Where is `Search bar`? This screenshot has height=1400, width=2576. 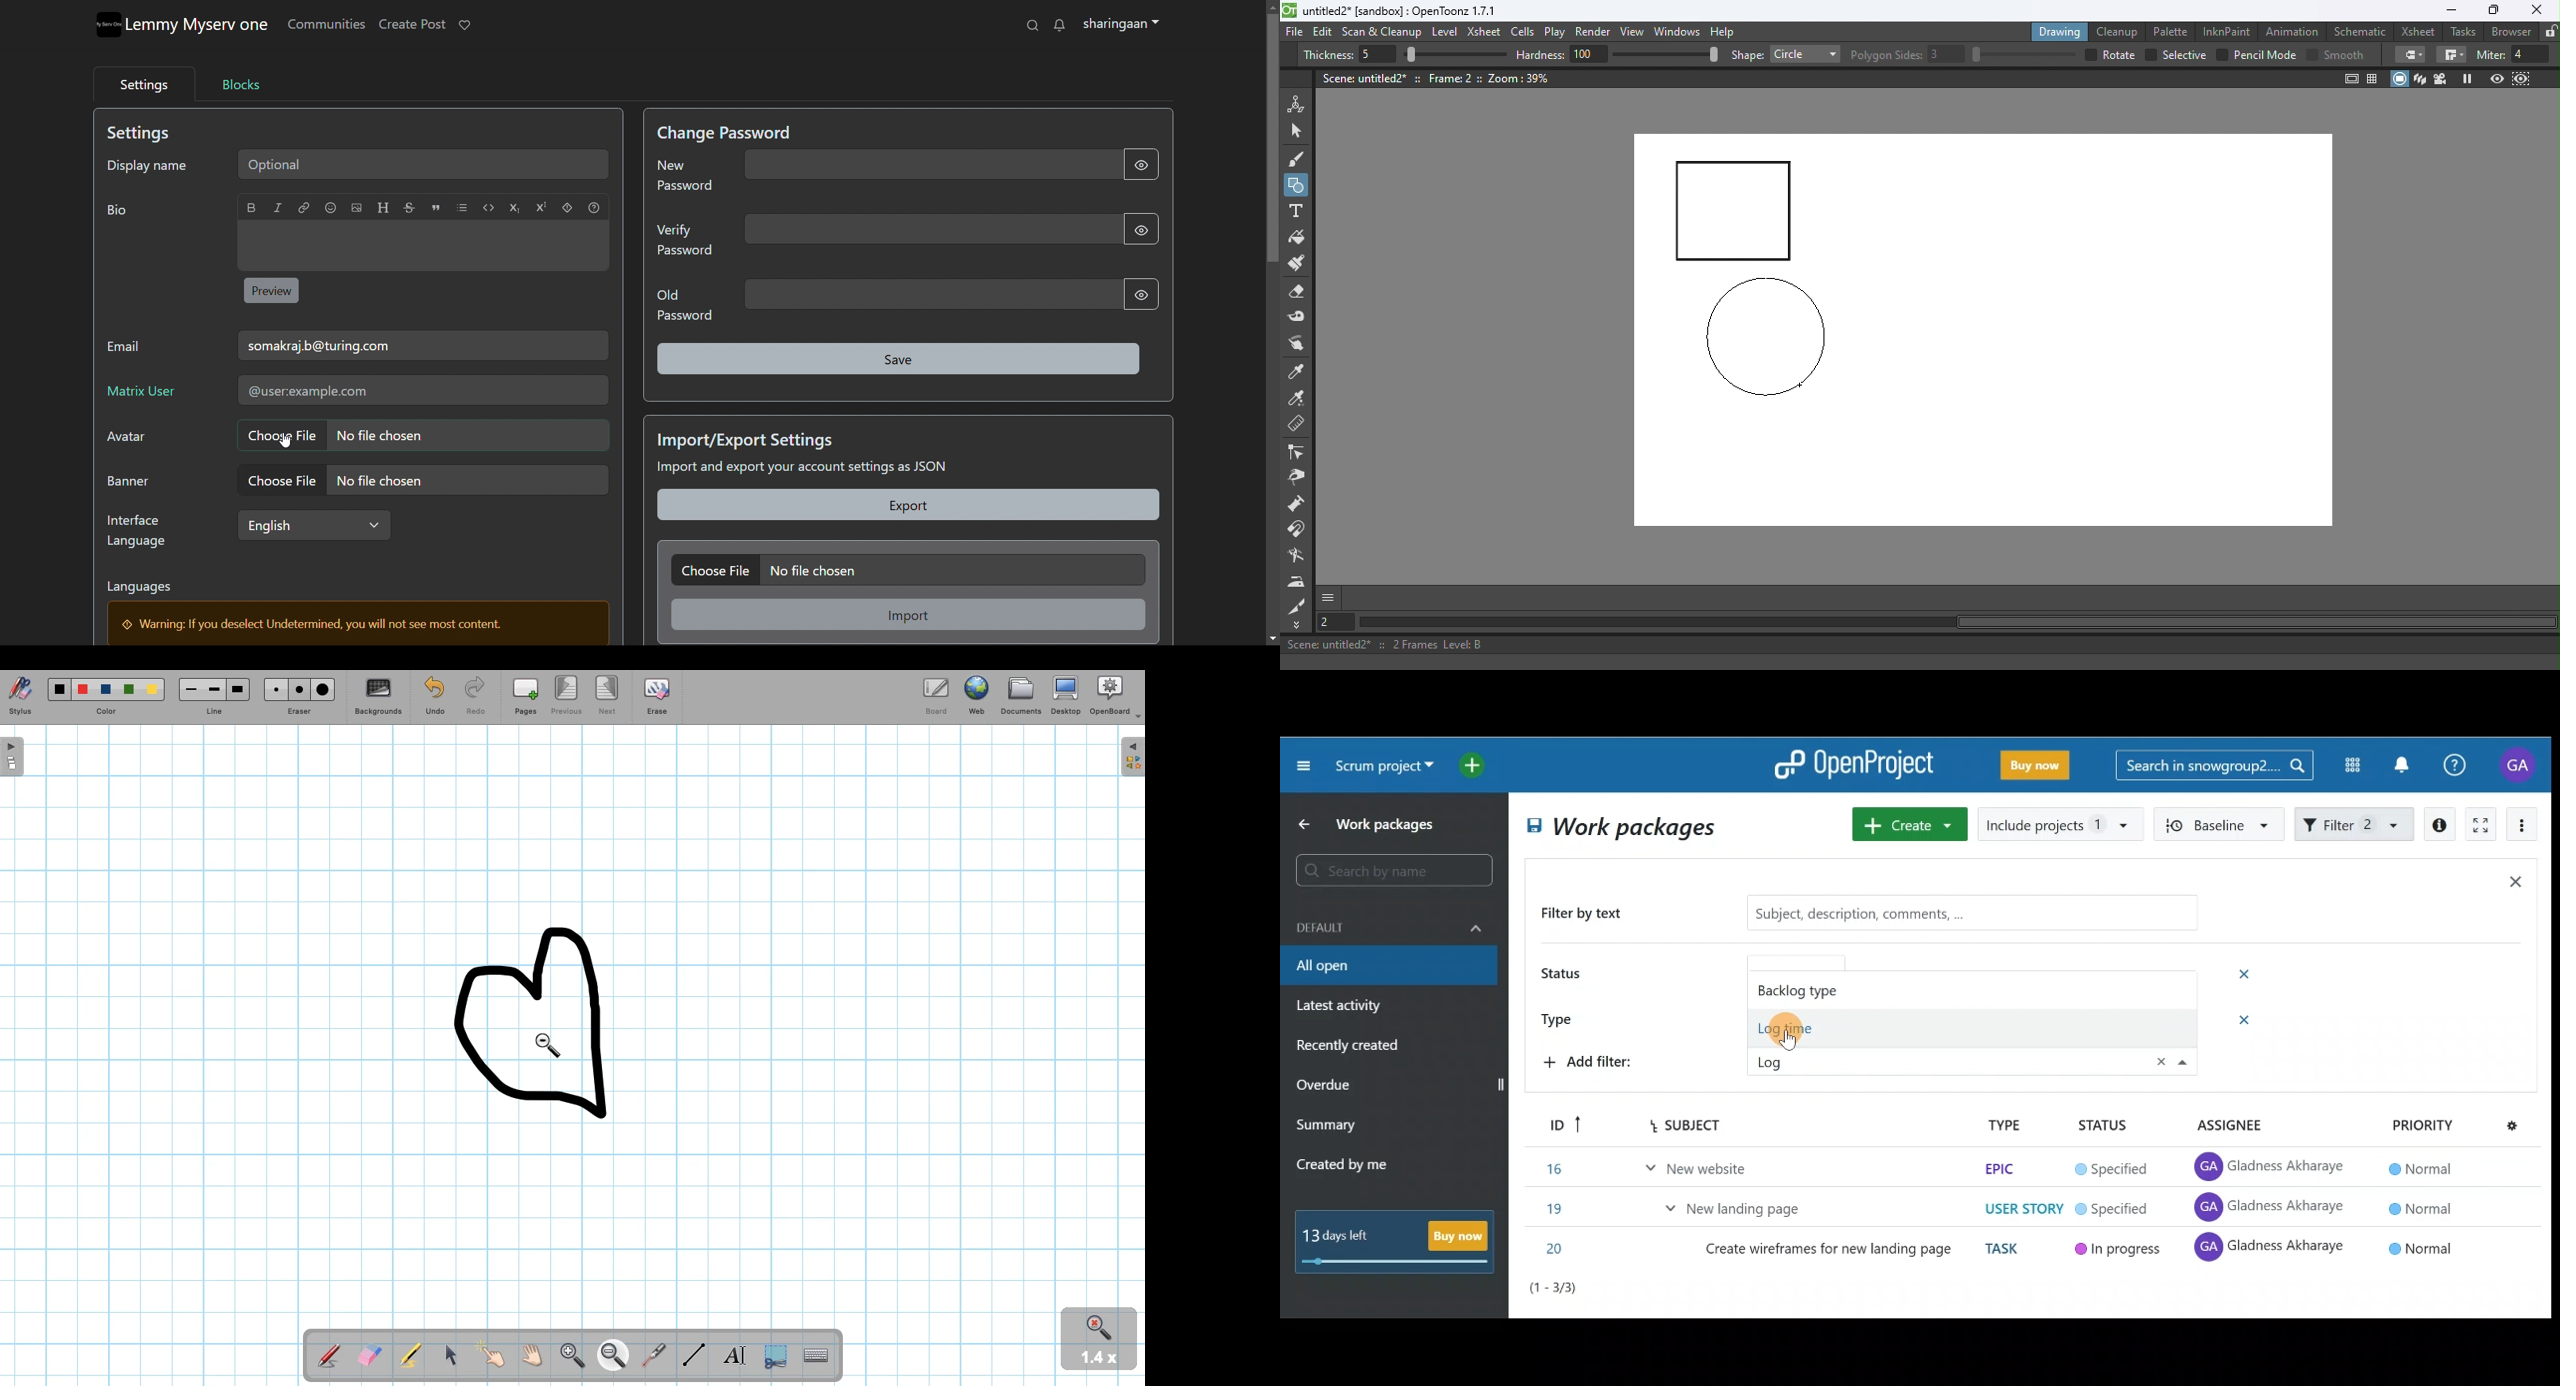
Search bar is located at coordinates (2215, 763).